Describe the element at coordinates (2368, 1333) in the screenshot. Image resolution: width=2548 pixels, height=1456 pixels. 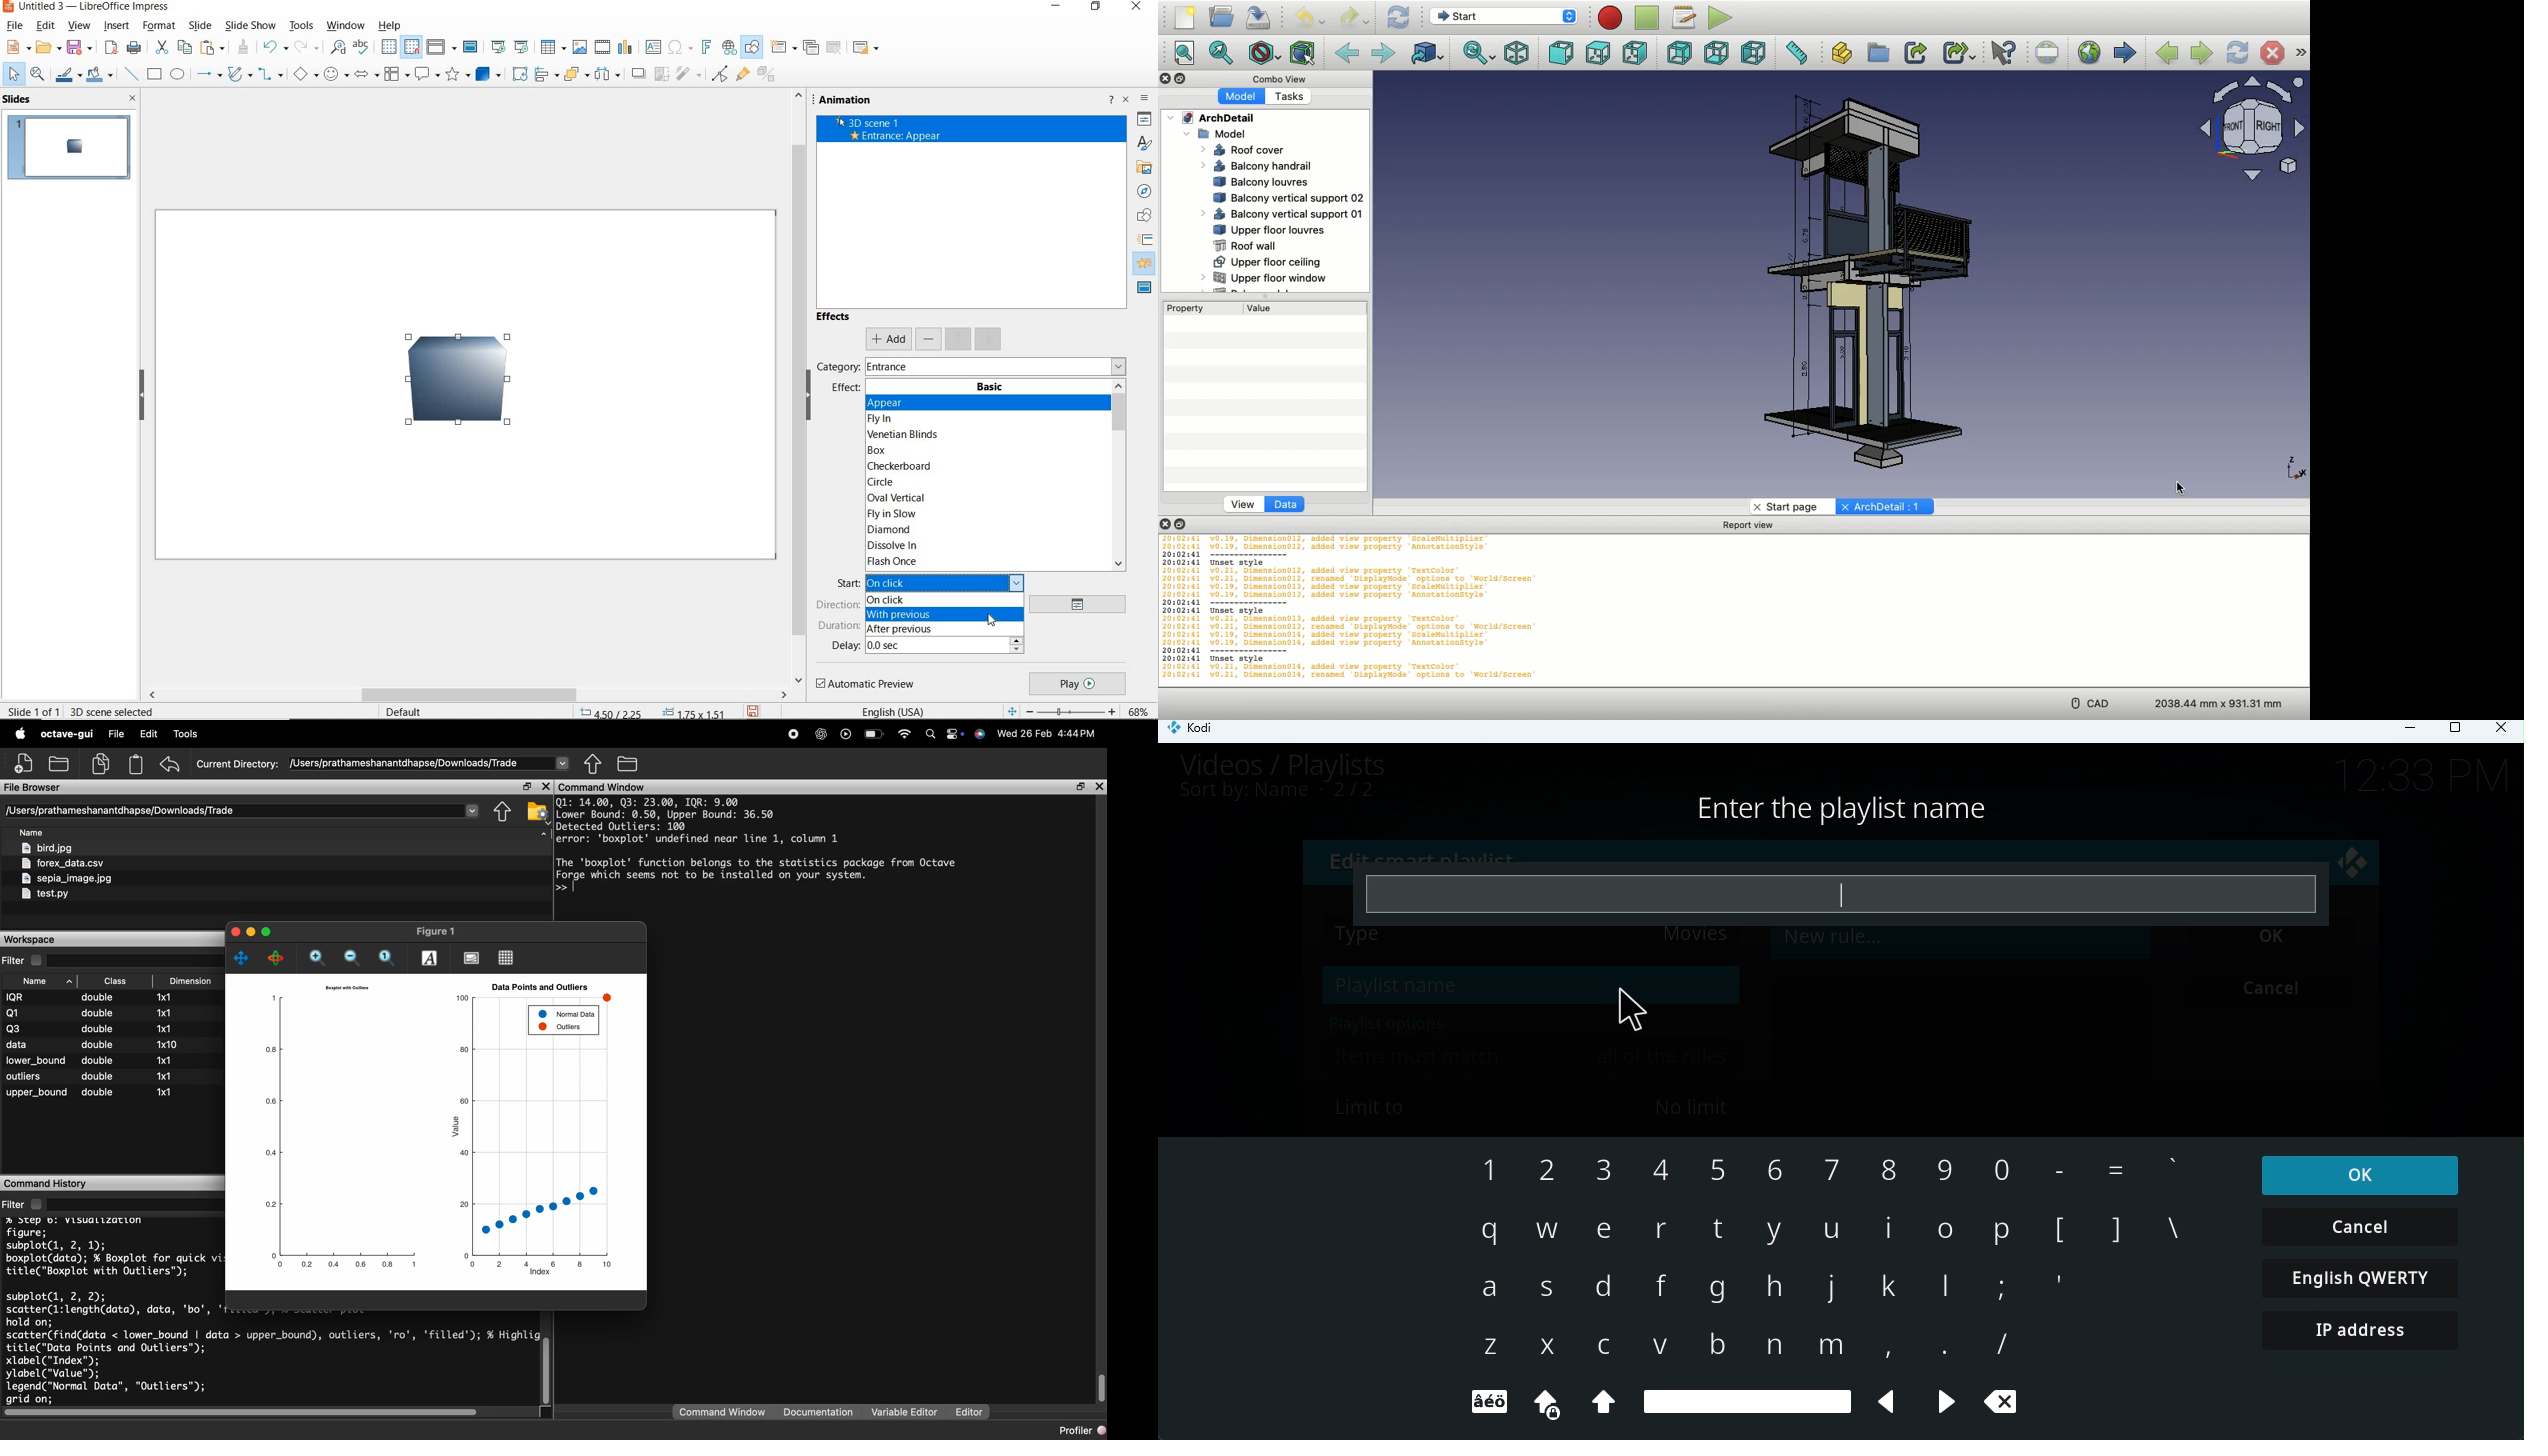
I see `IP address` at that location.